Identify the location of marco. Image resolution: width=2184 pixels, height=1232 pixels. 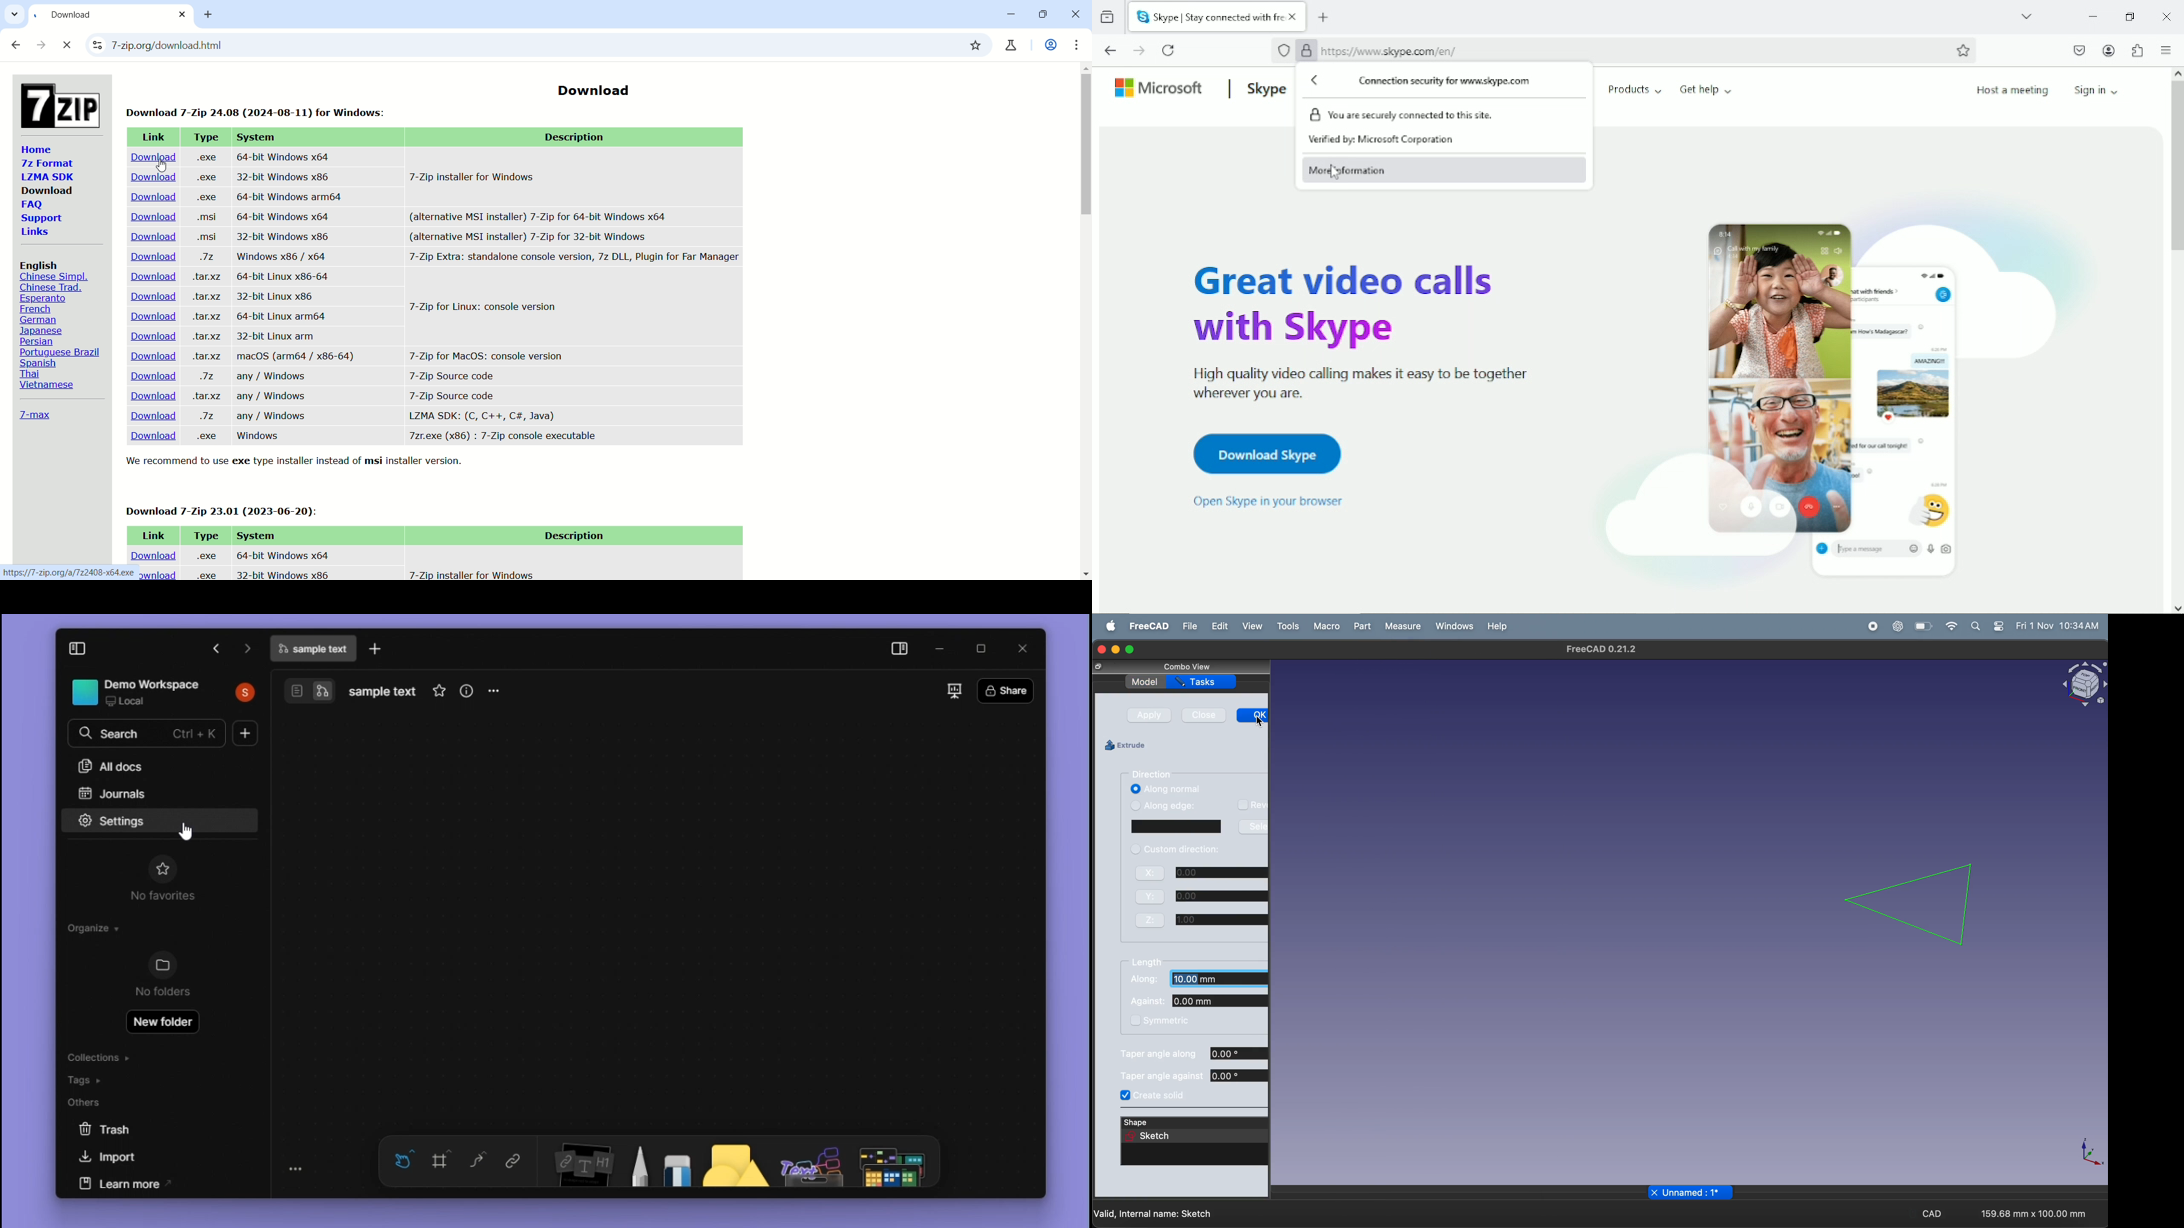
(1329, 627).